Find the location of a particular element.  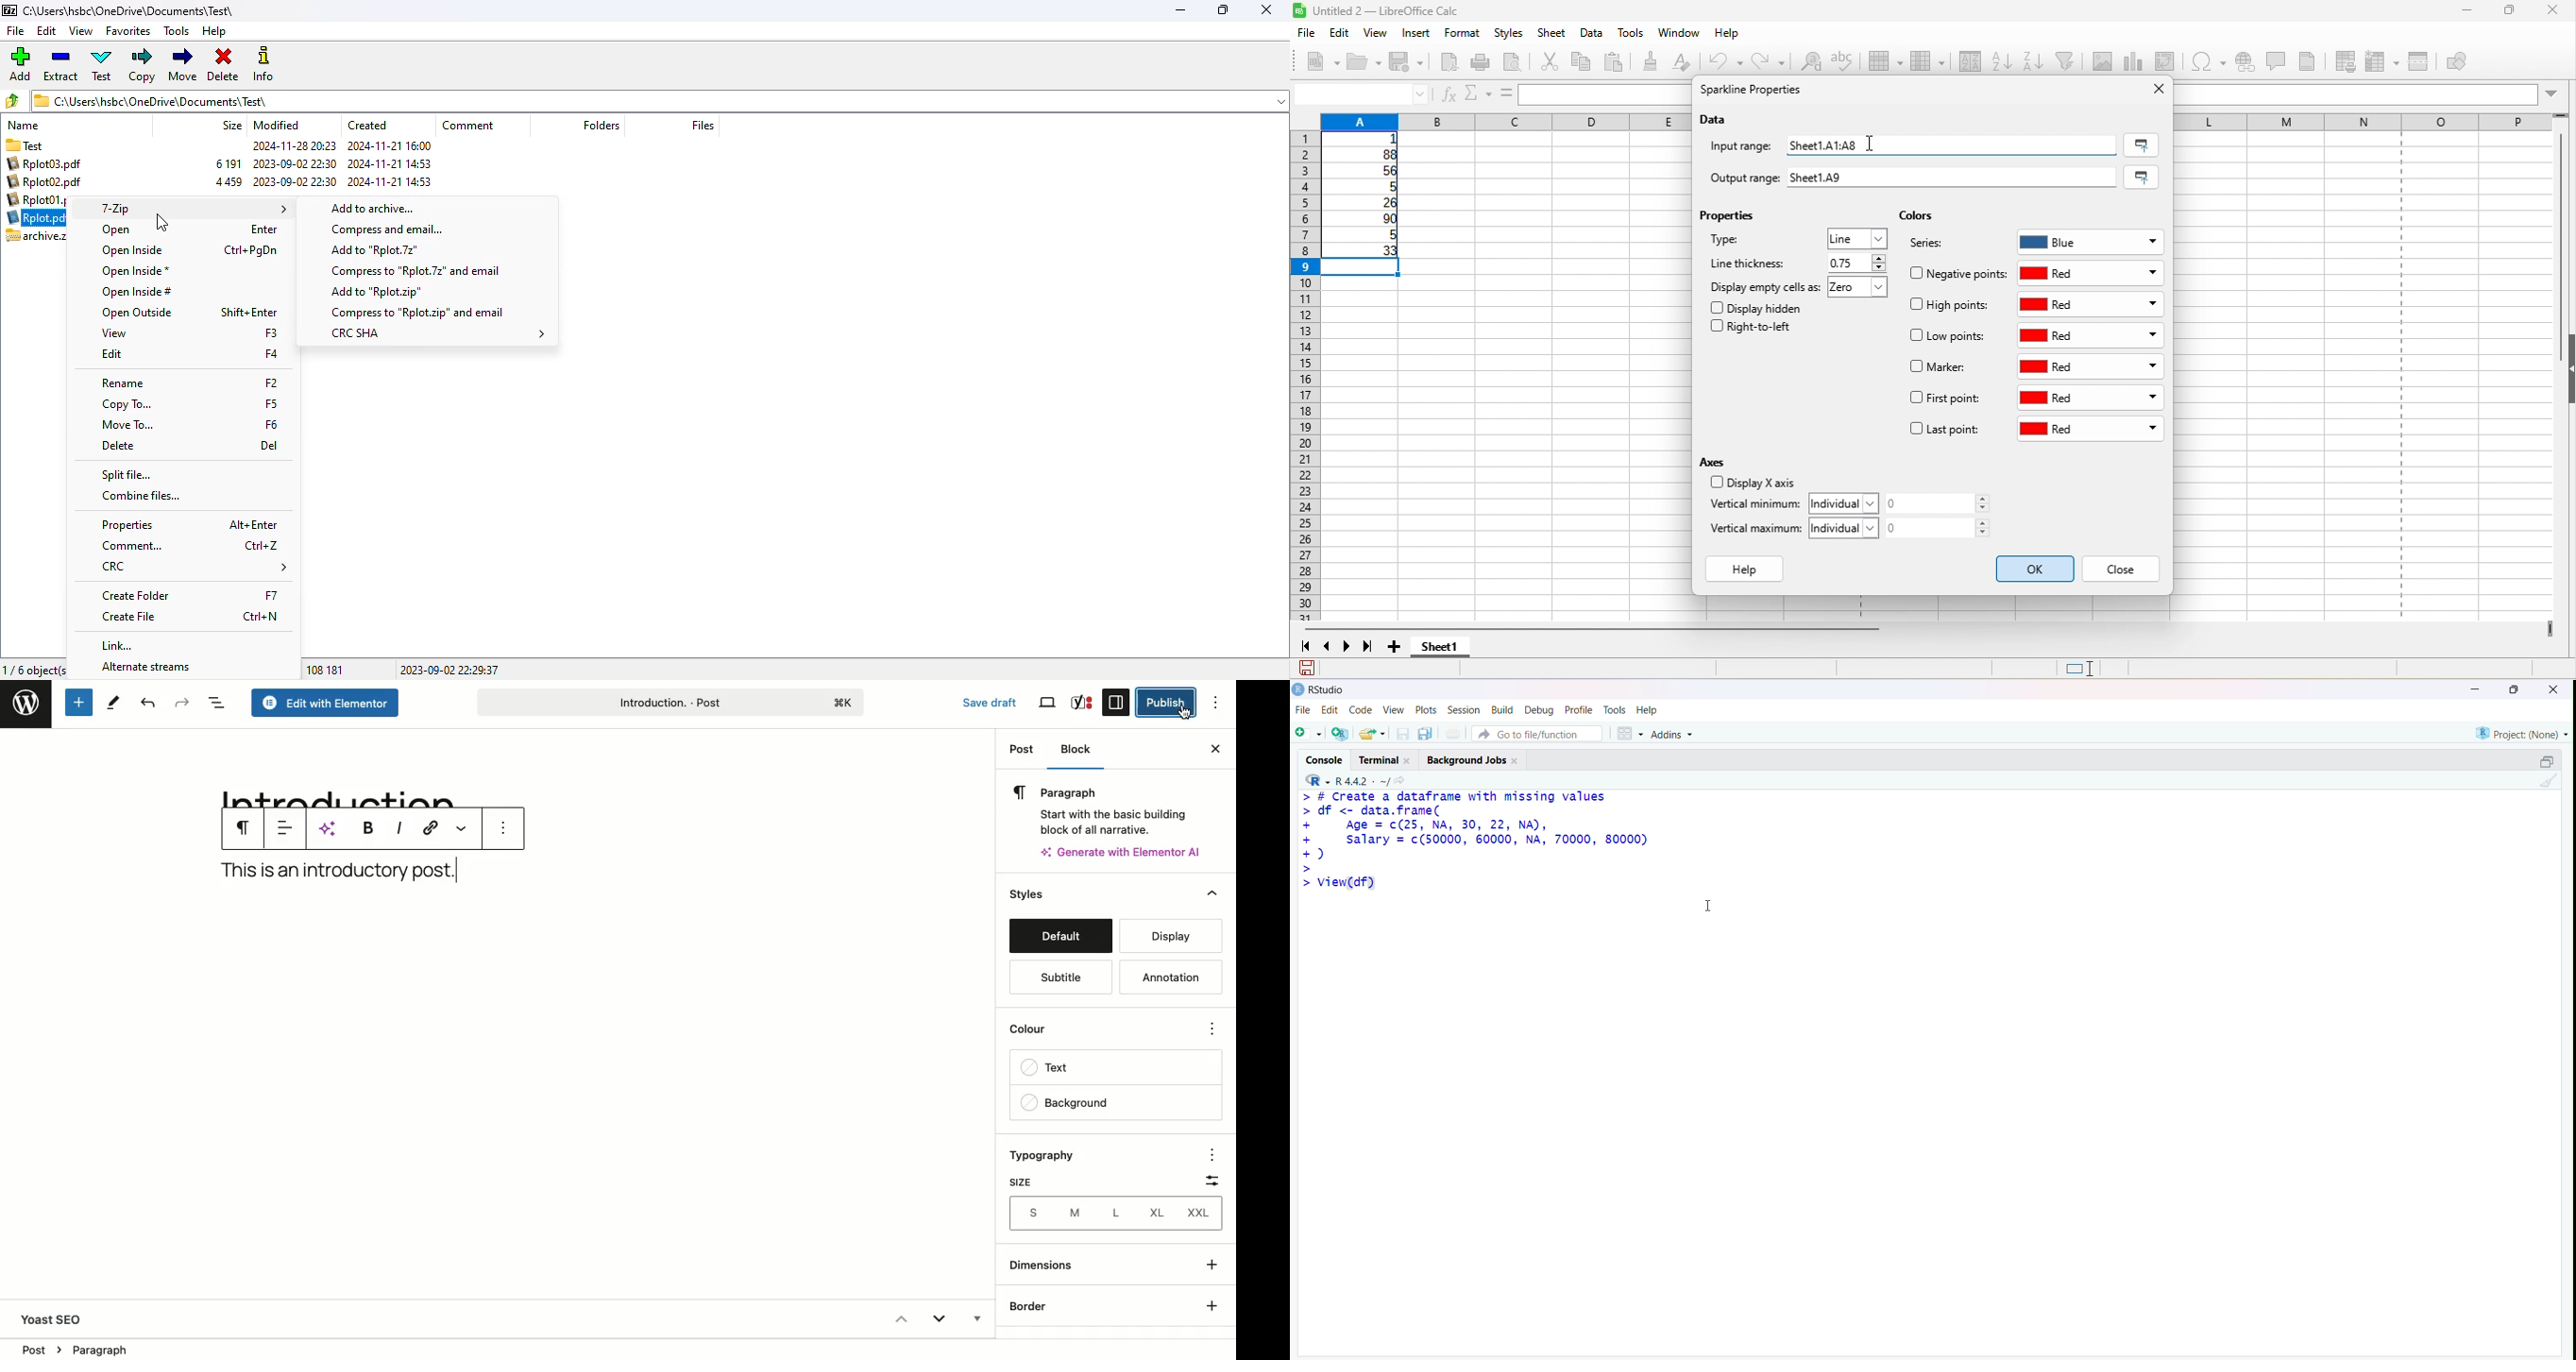

vertical scroll bar is located at coordinates (2557, 247).